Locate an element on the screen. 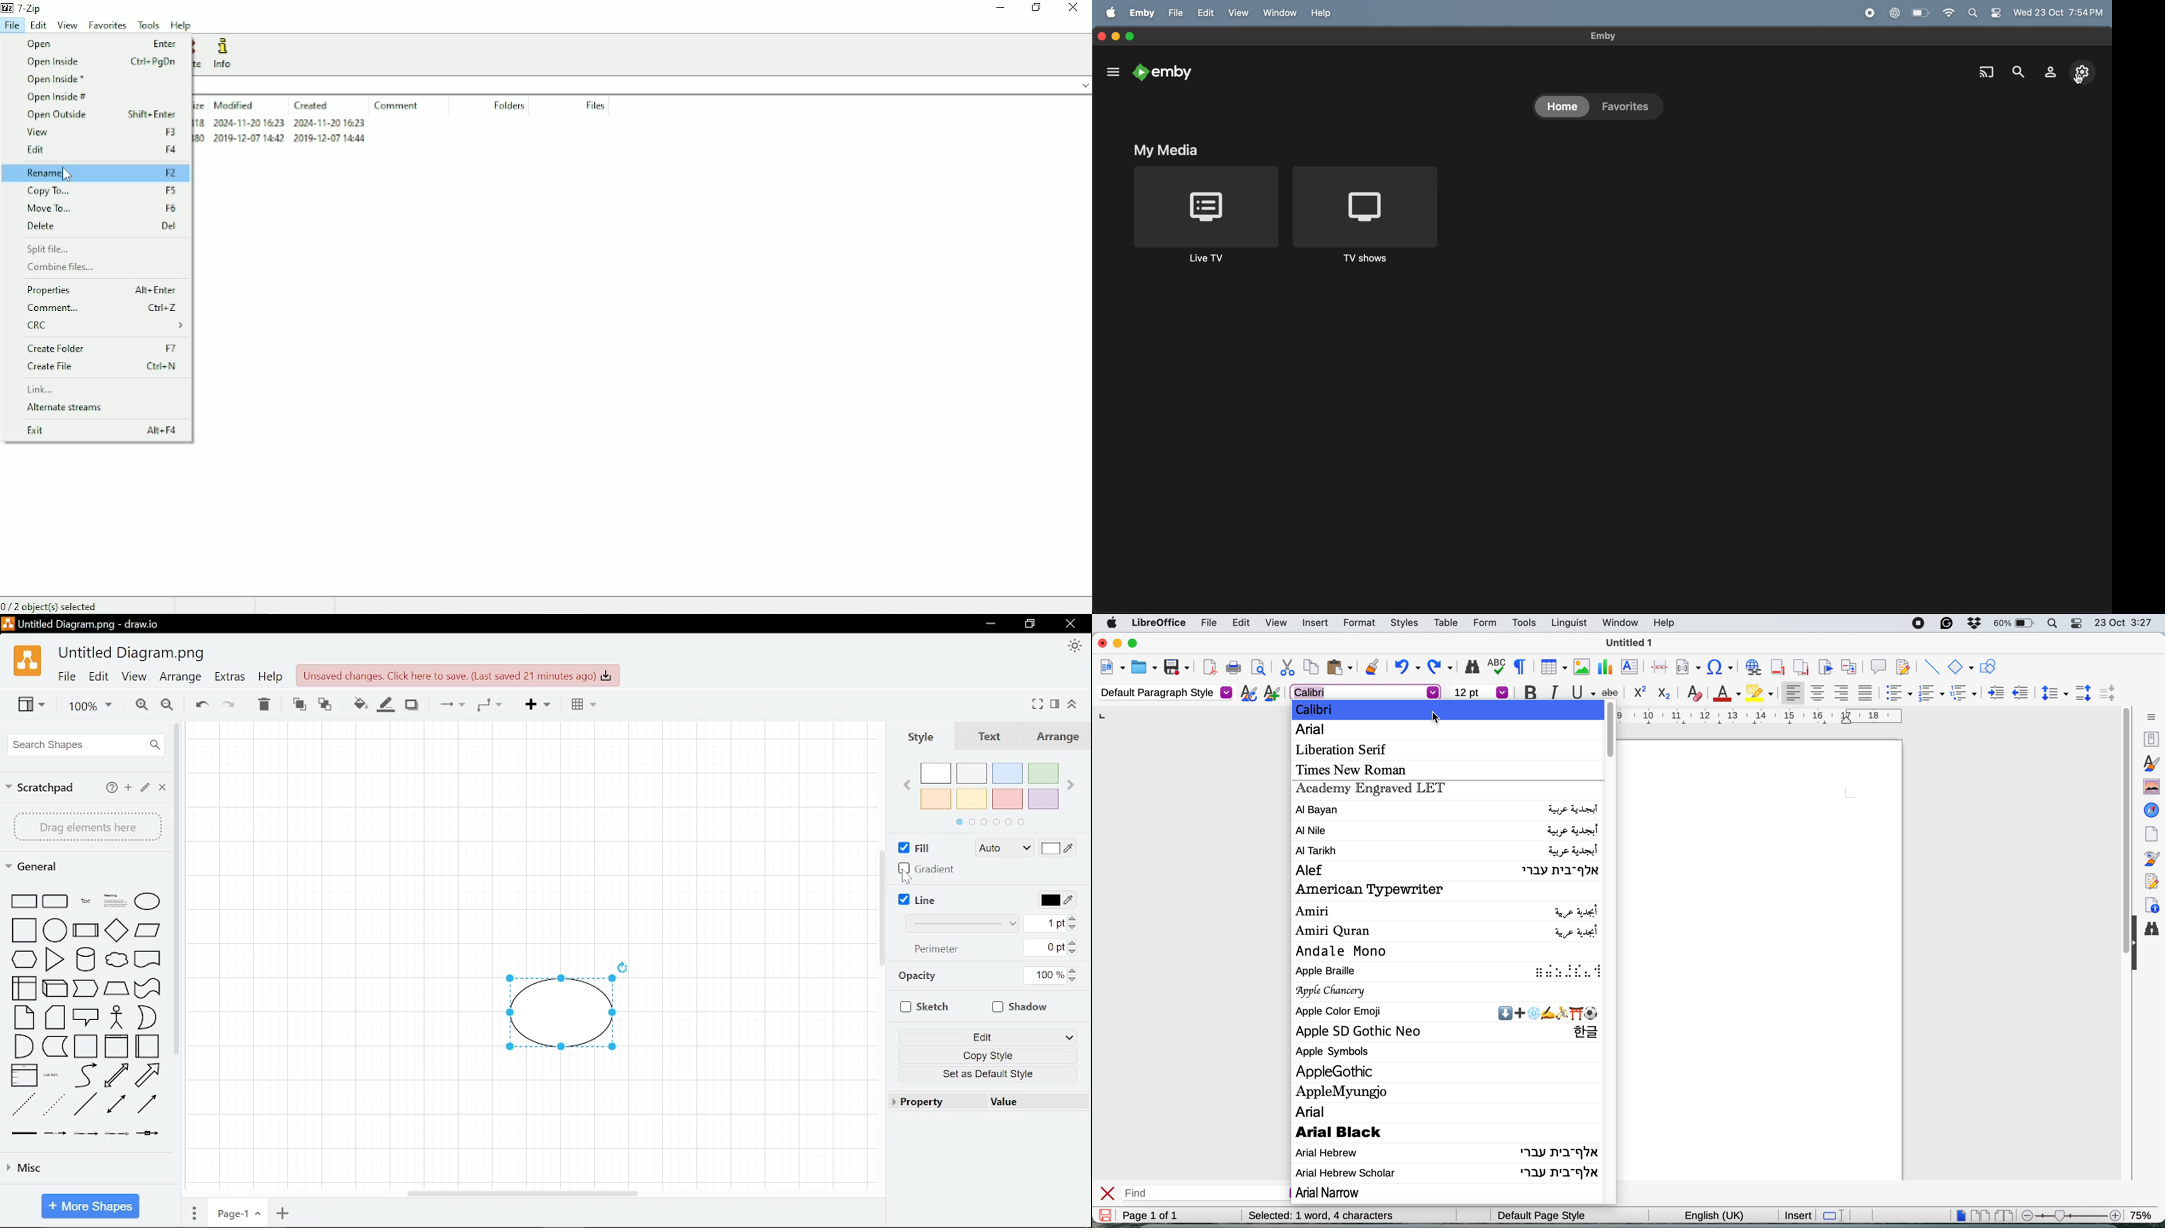 The height and width of the screenshot is (1232, 2184). insert bookmark is located at coordinates (1825, 667).